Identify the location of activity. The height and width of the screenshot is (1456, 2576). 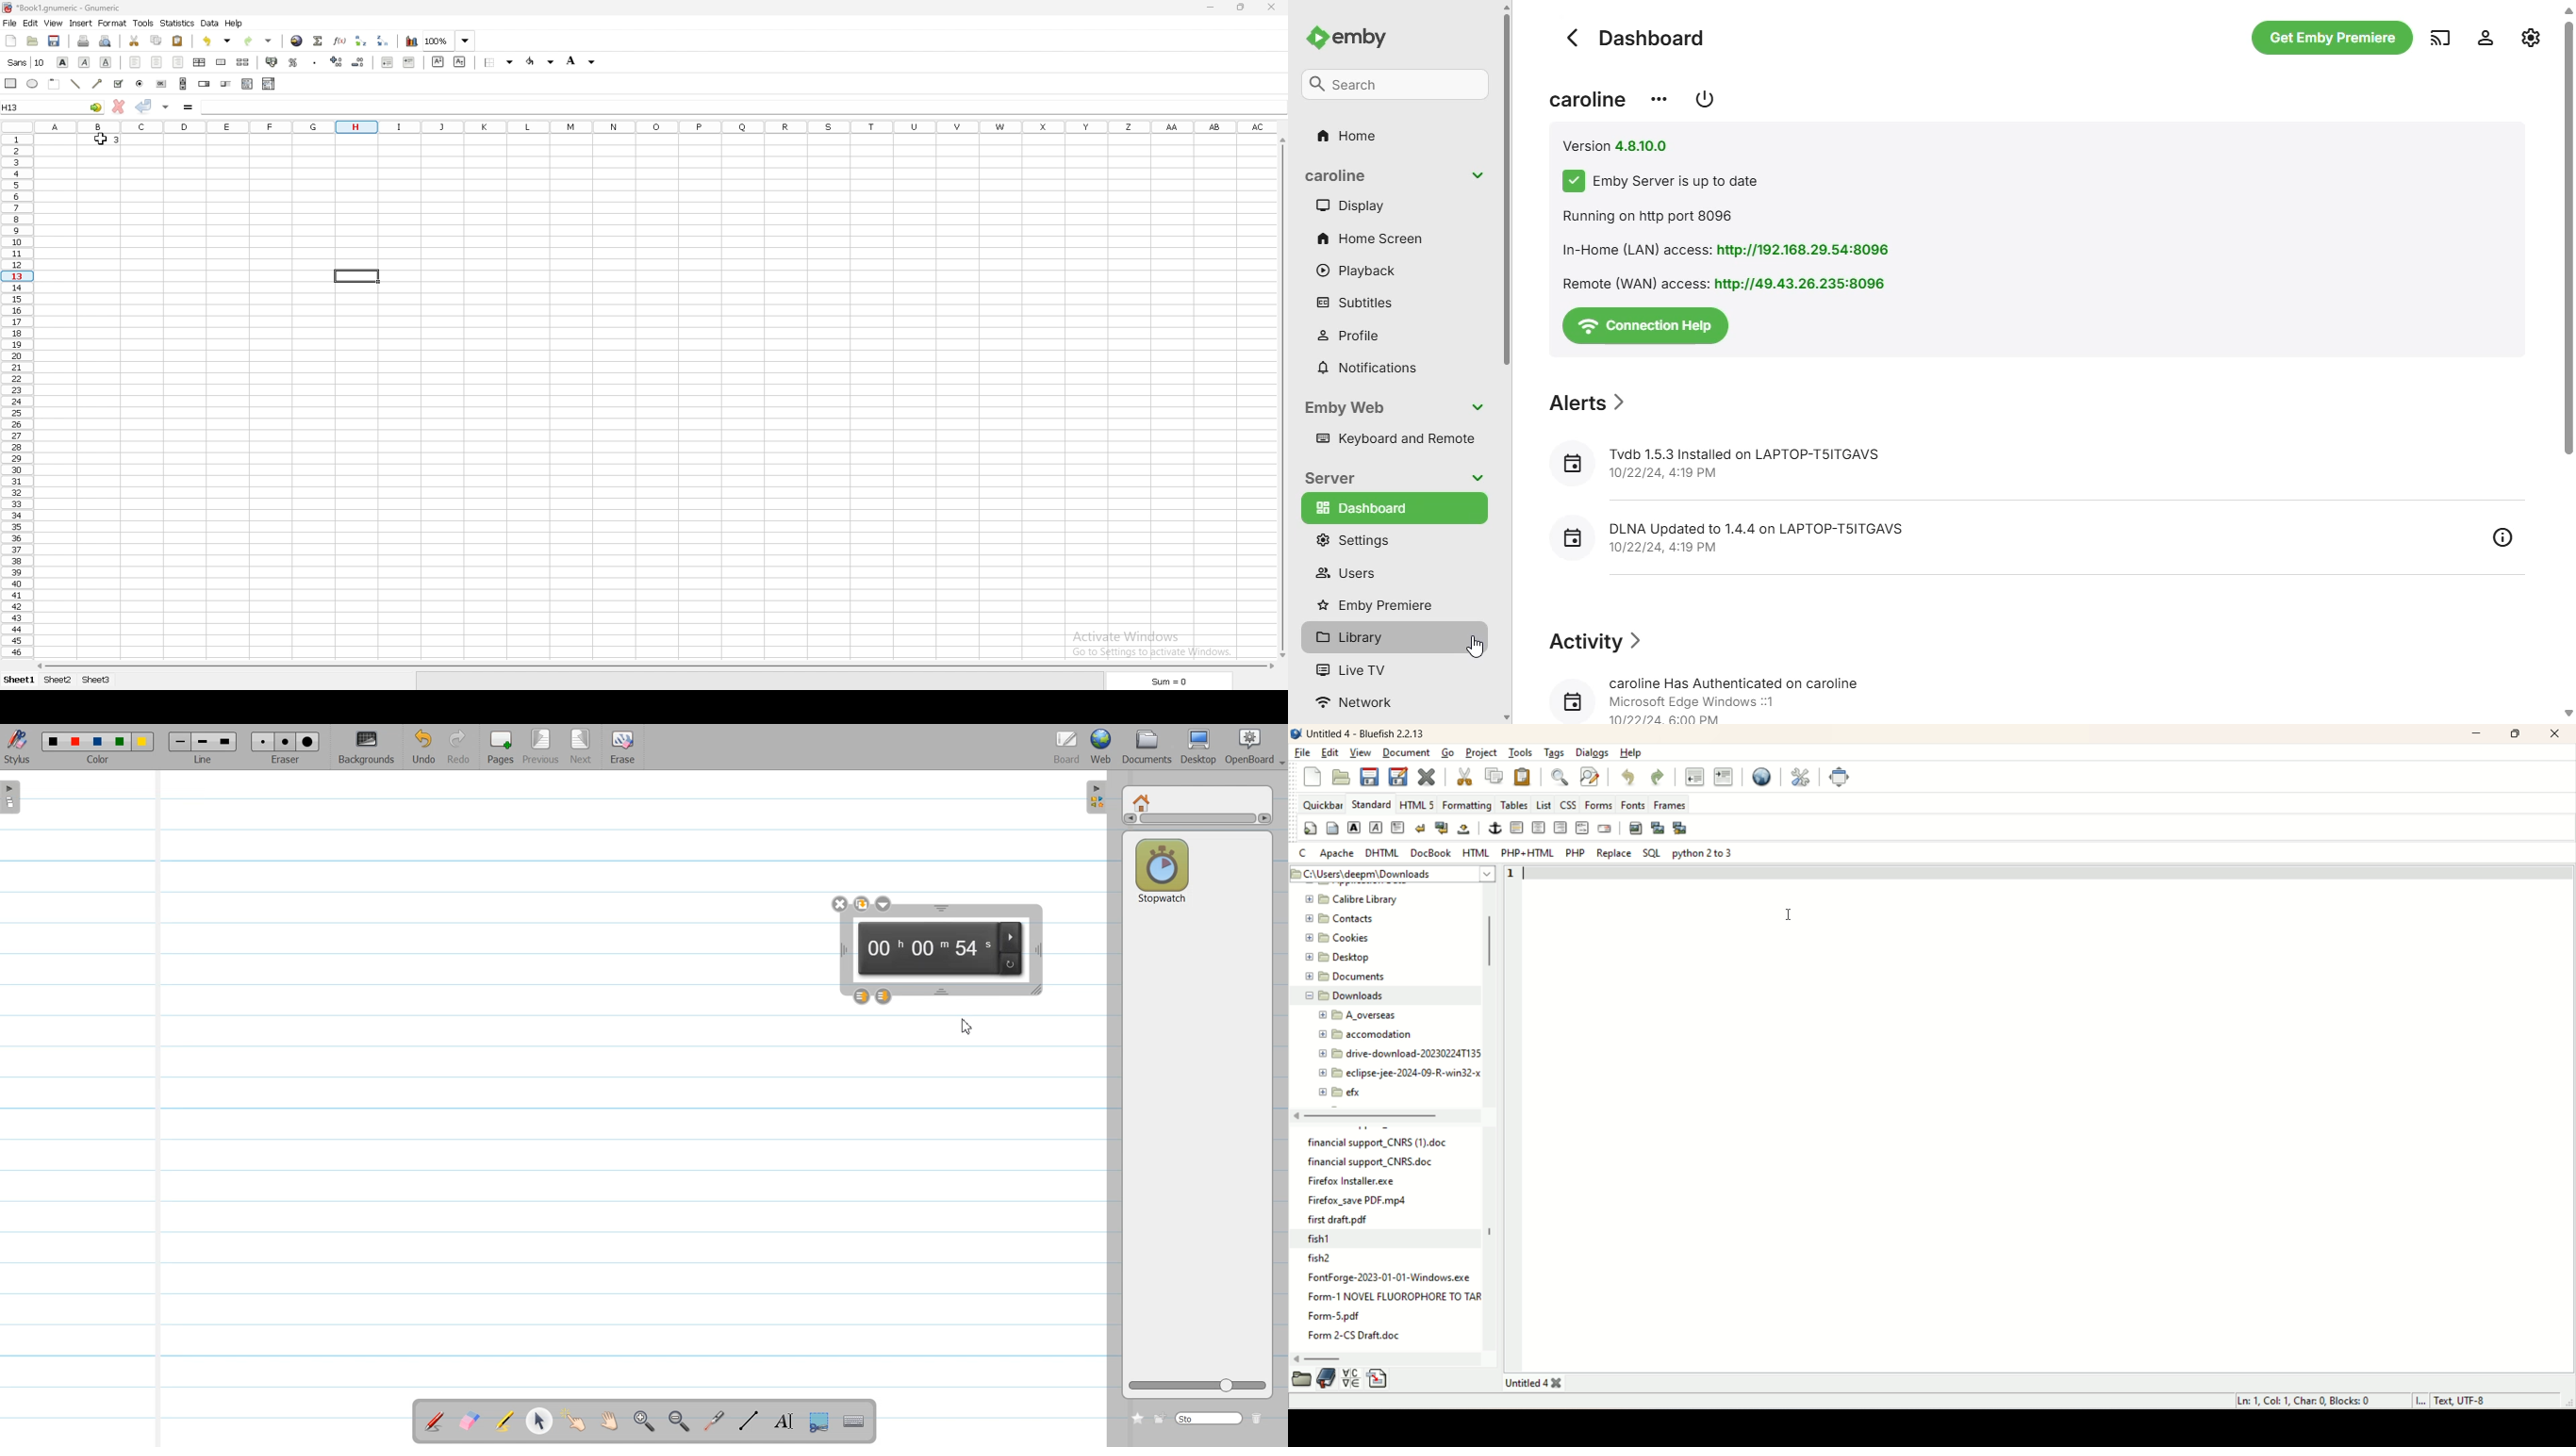
(1593, 640).